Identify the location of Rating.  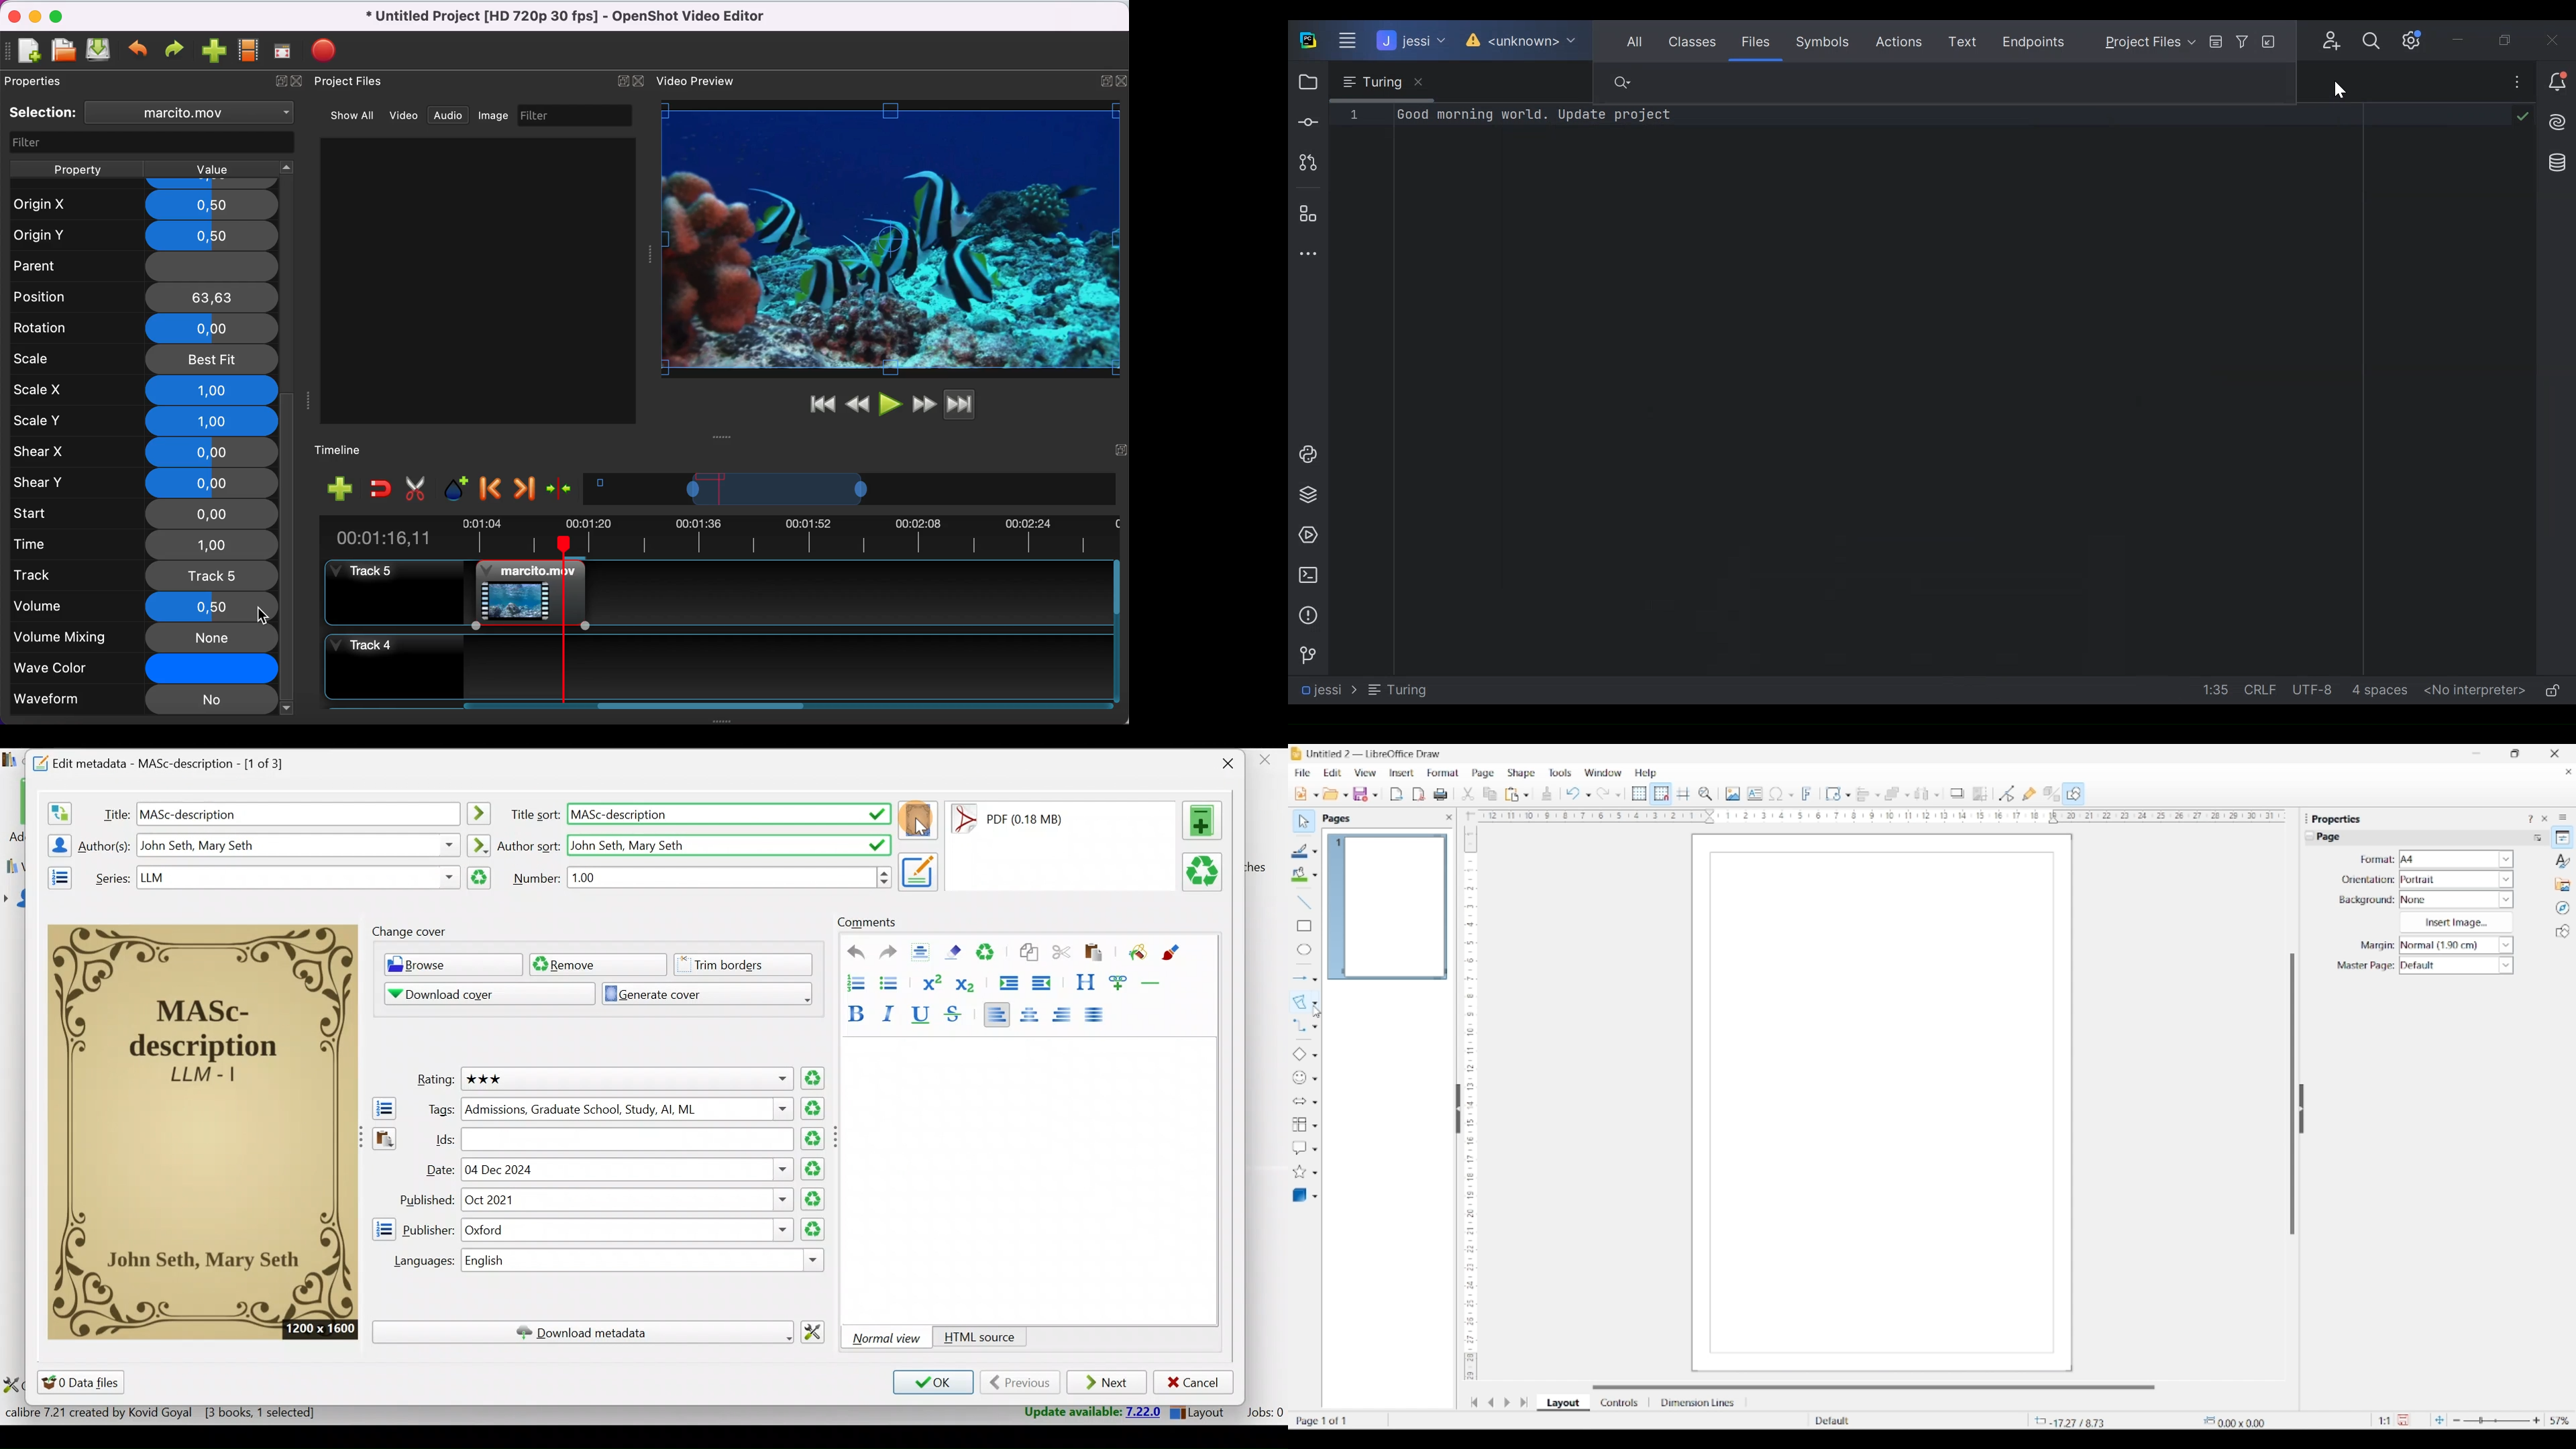
(431, 1081).